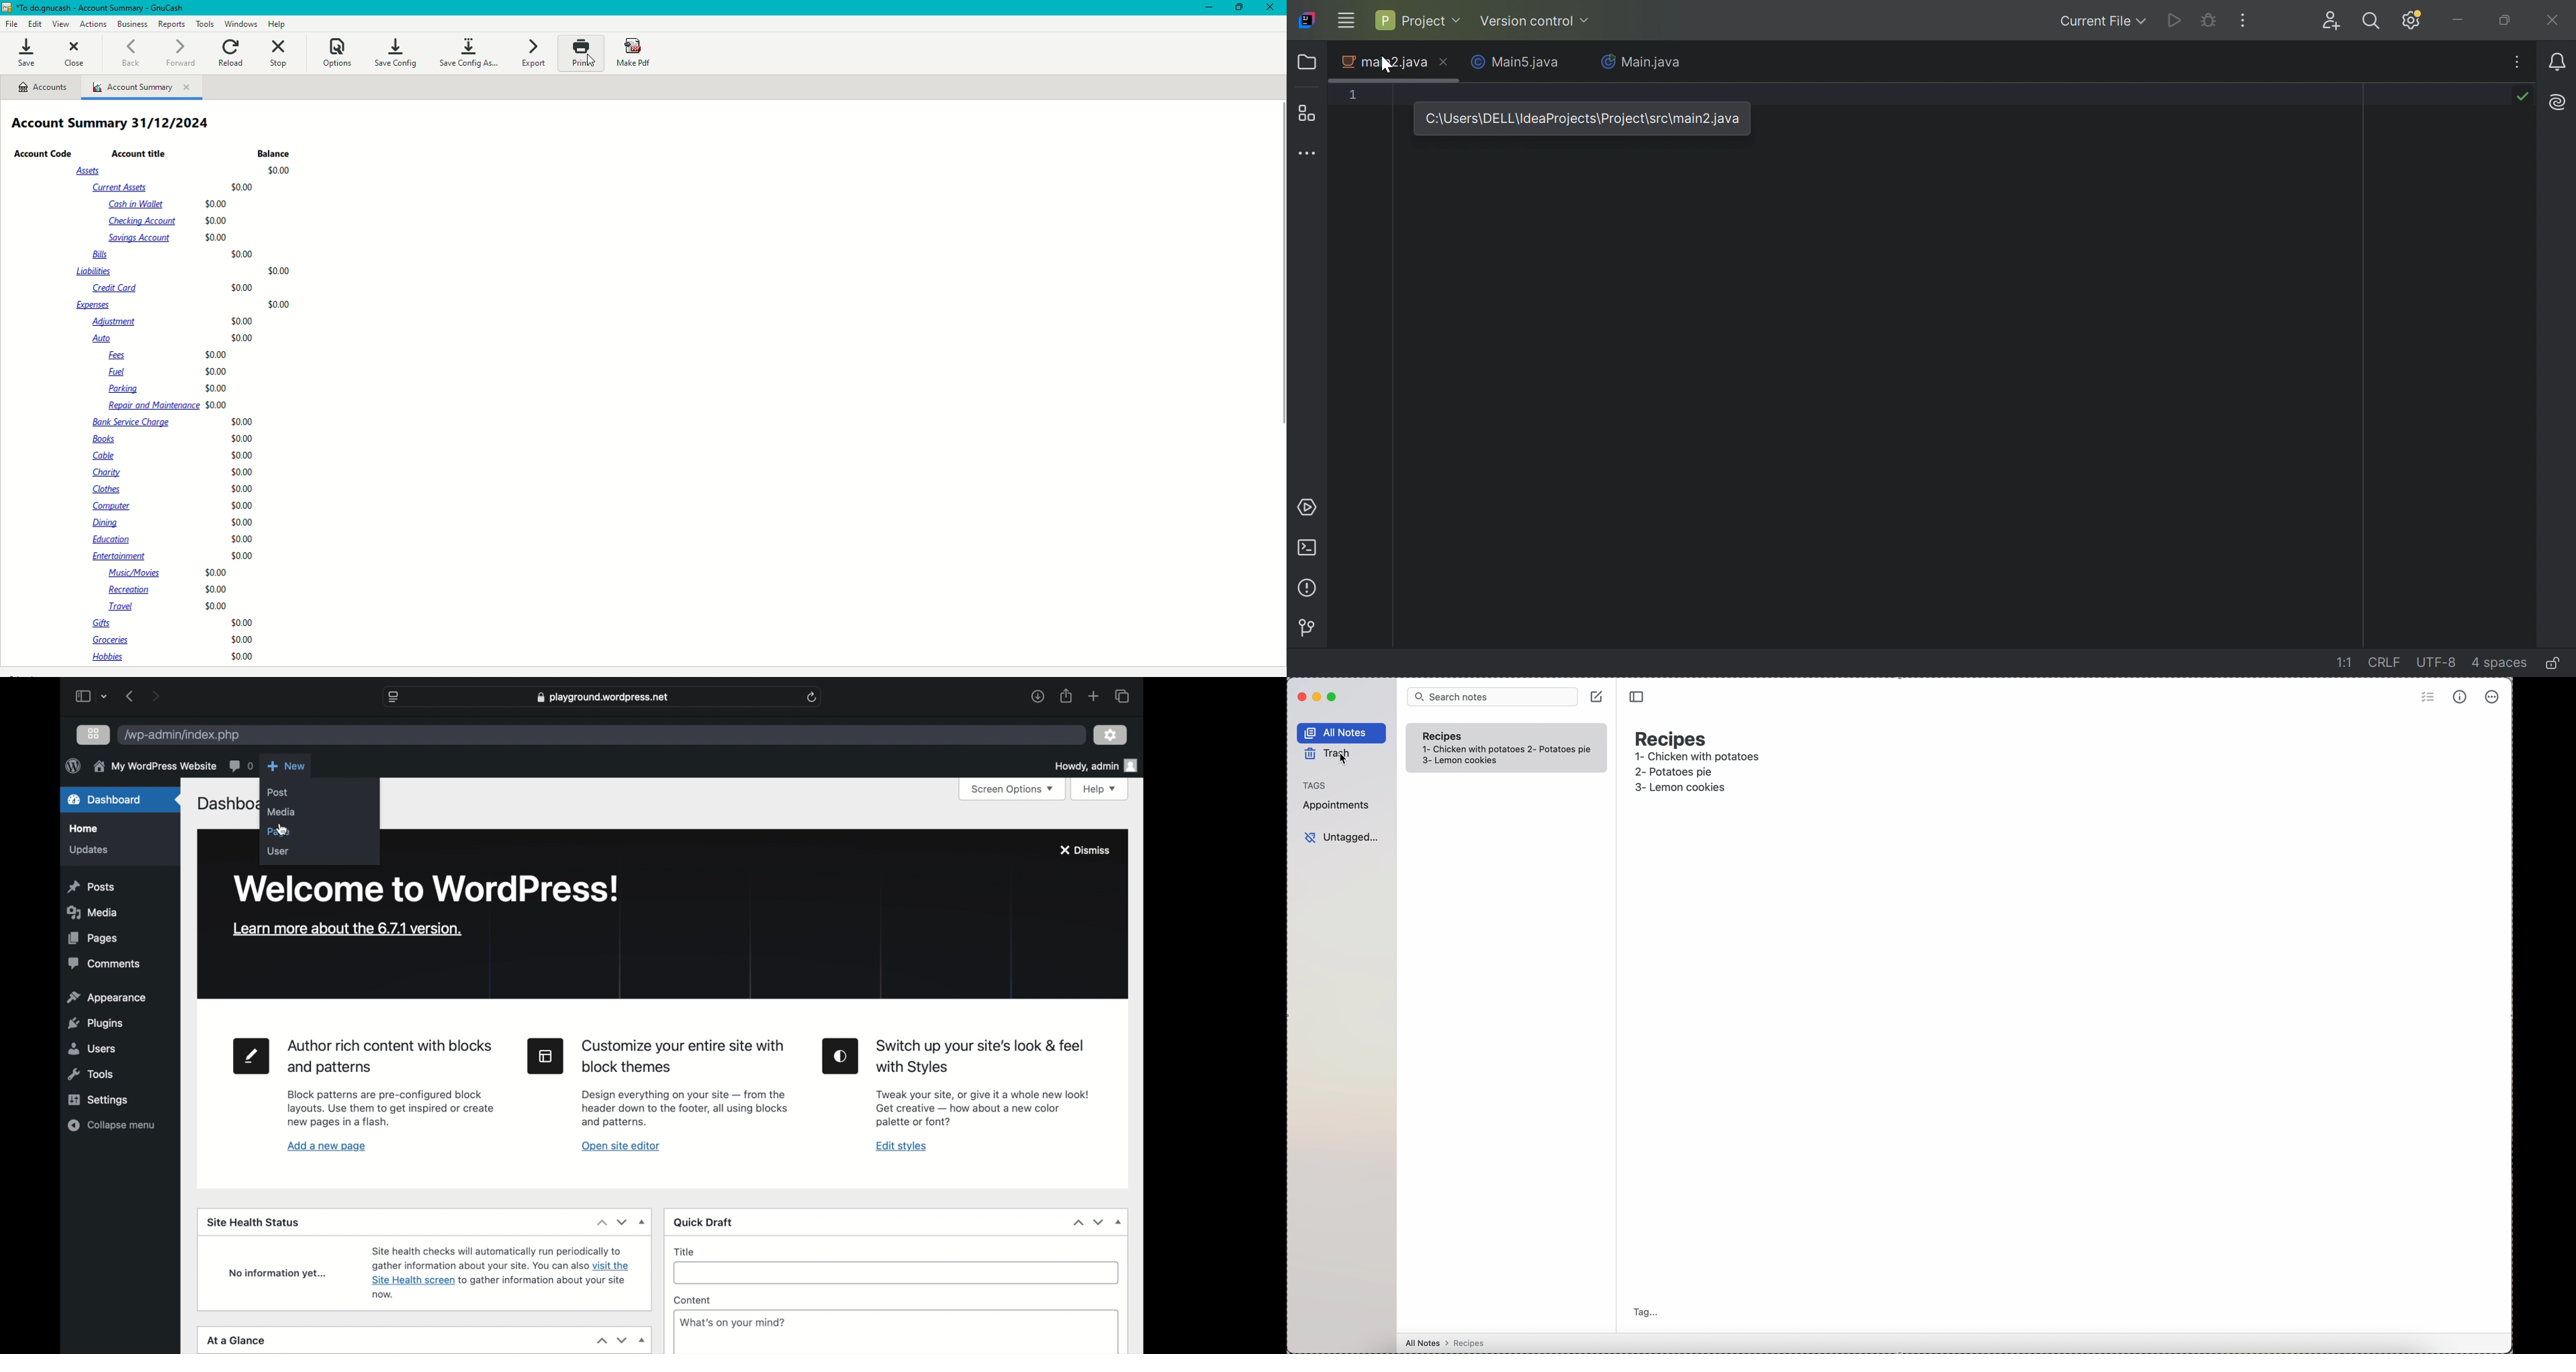 The height and width of the screenshot is (1372, 2576). What do you see at coordinates (1301, 696) in the screenshot?
I see `close Simplenote` at bounding box center [1301, 696].